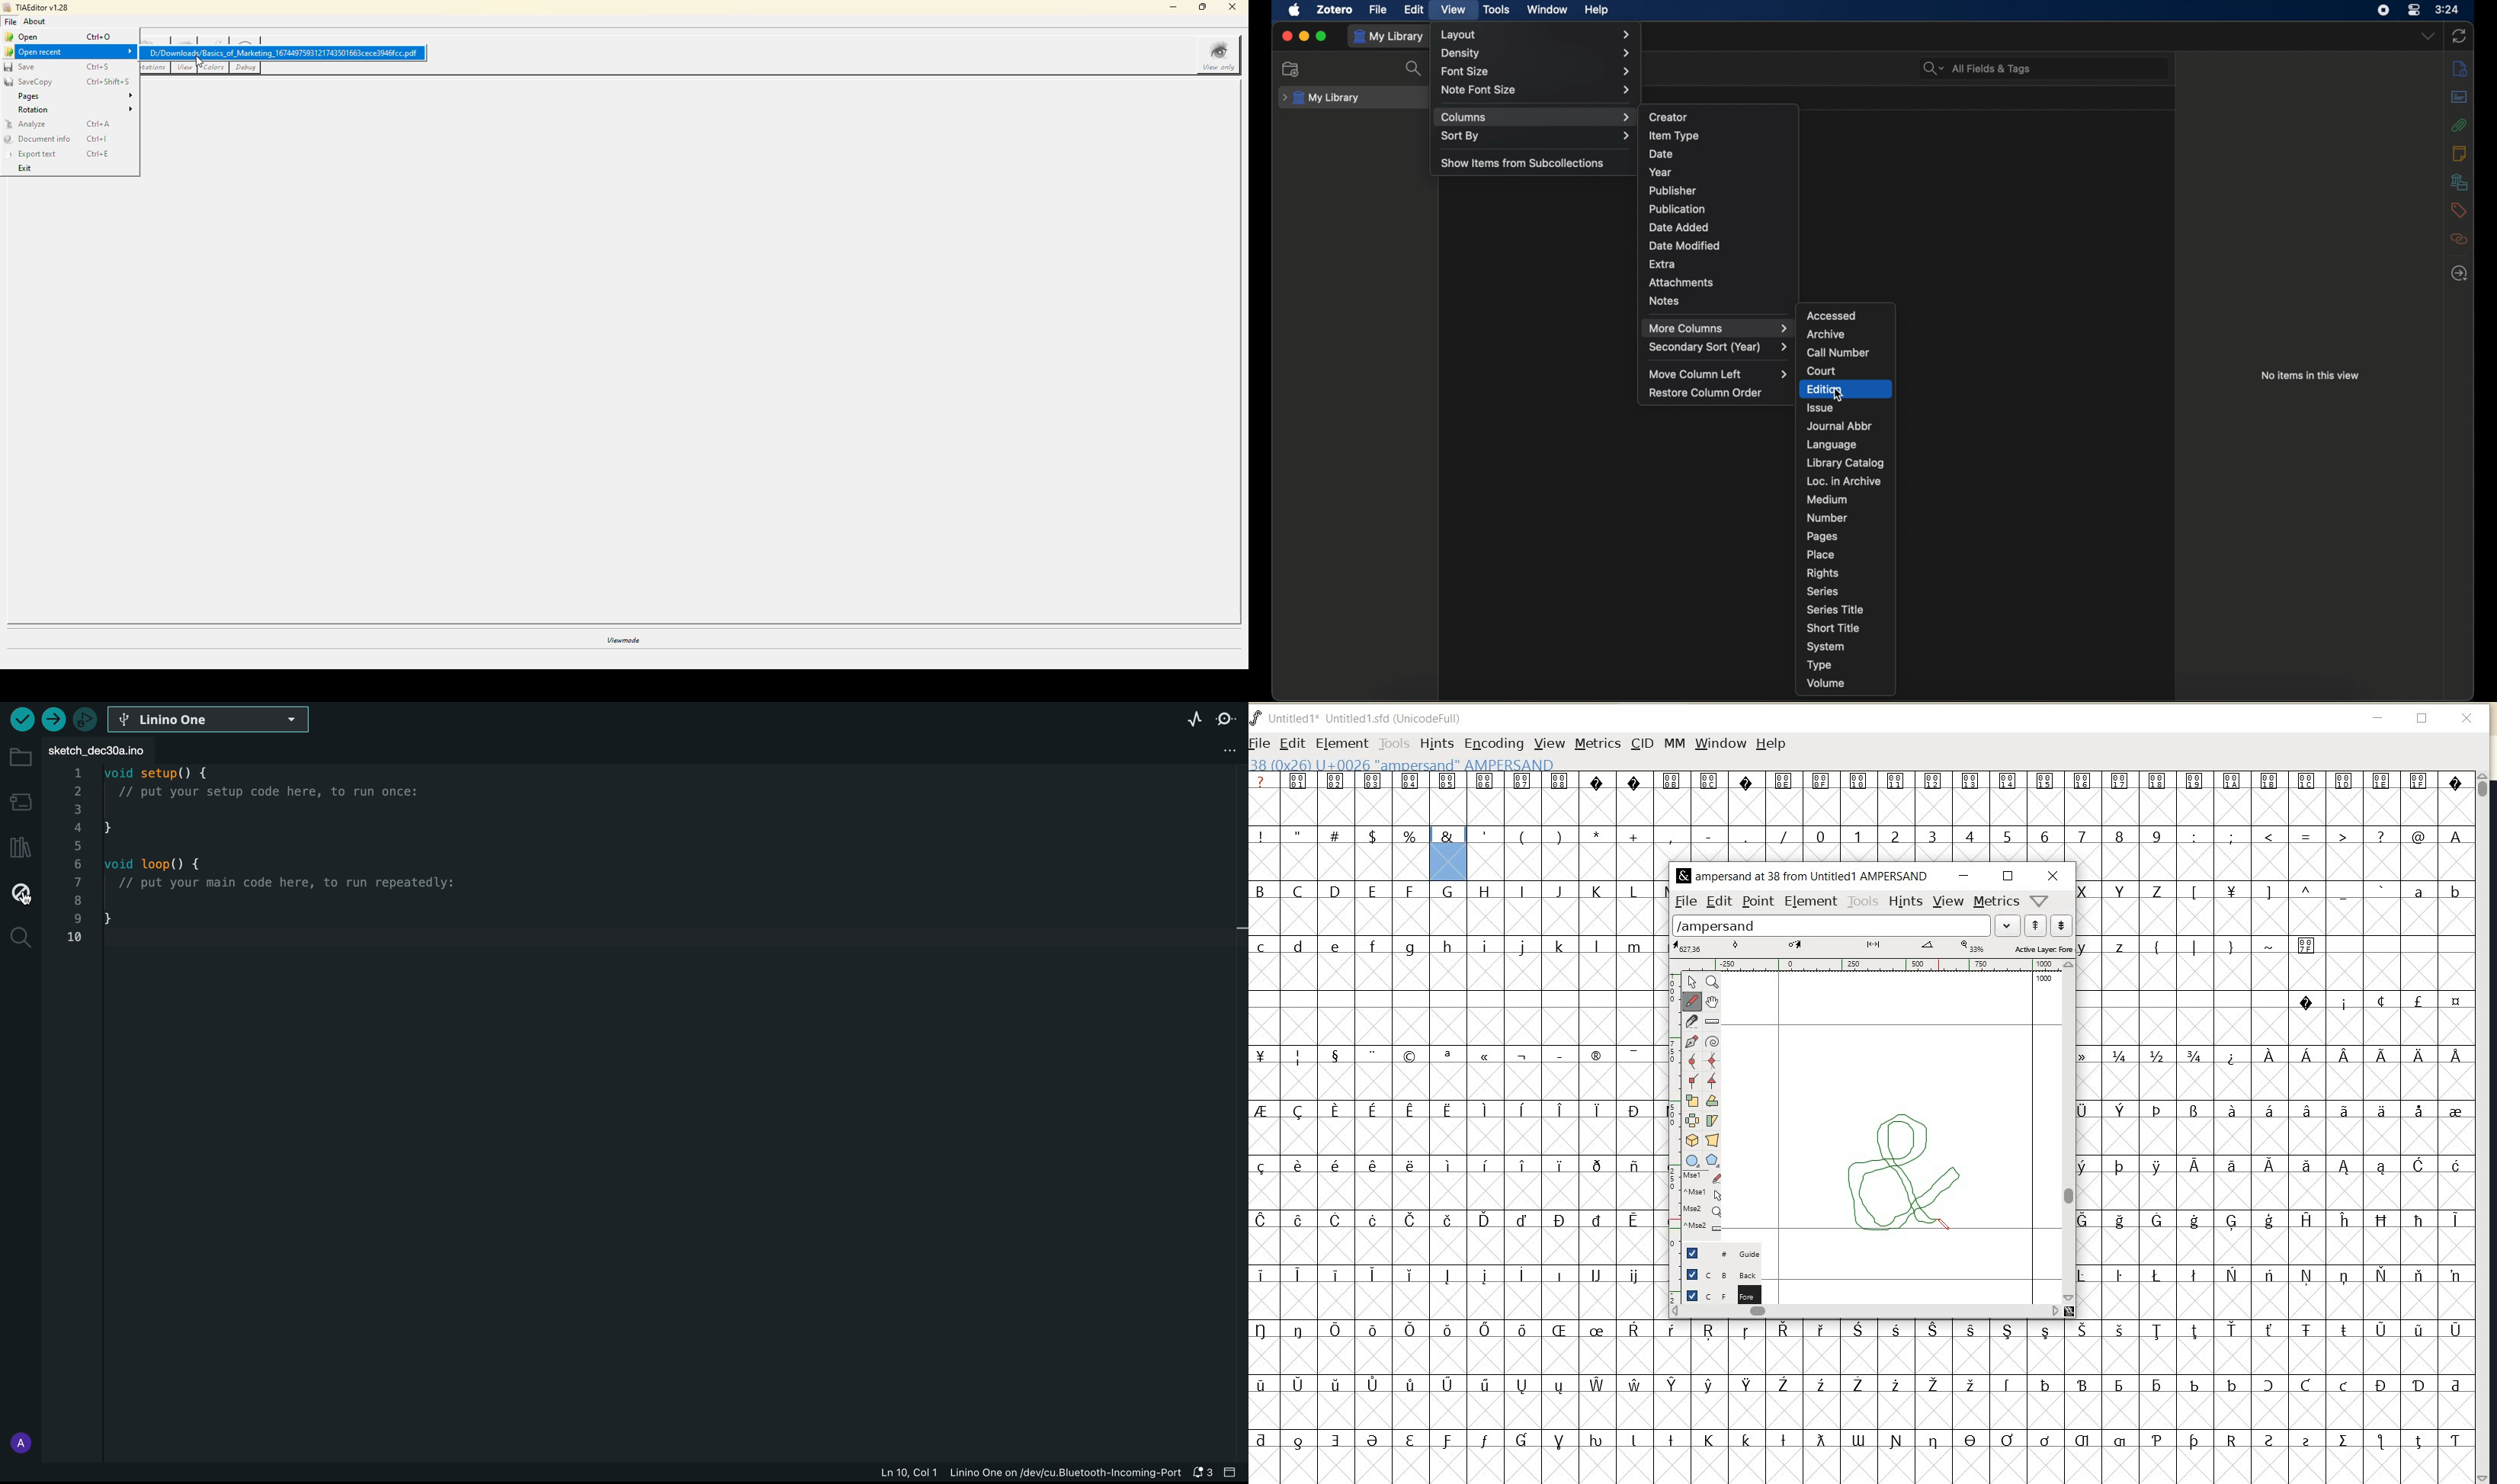 The image size is (2520, 1484). I want to click on date added, so click(1679, 228).